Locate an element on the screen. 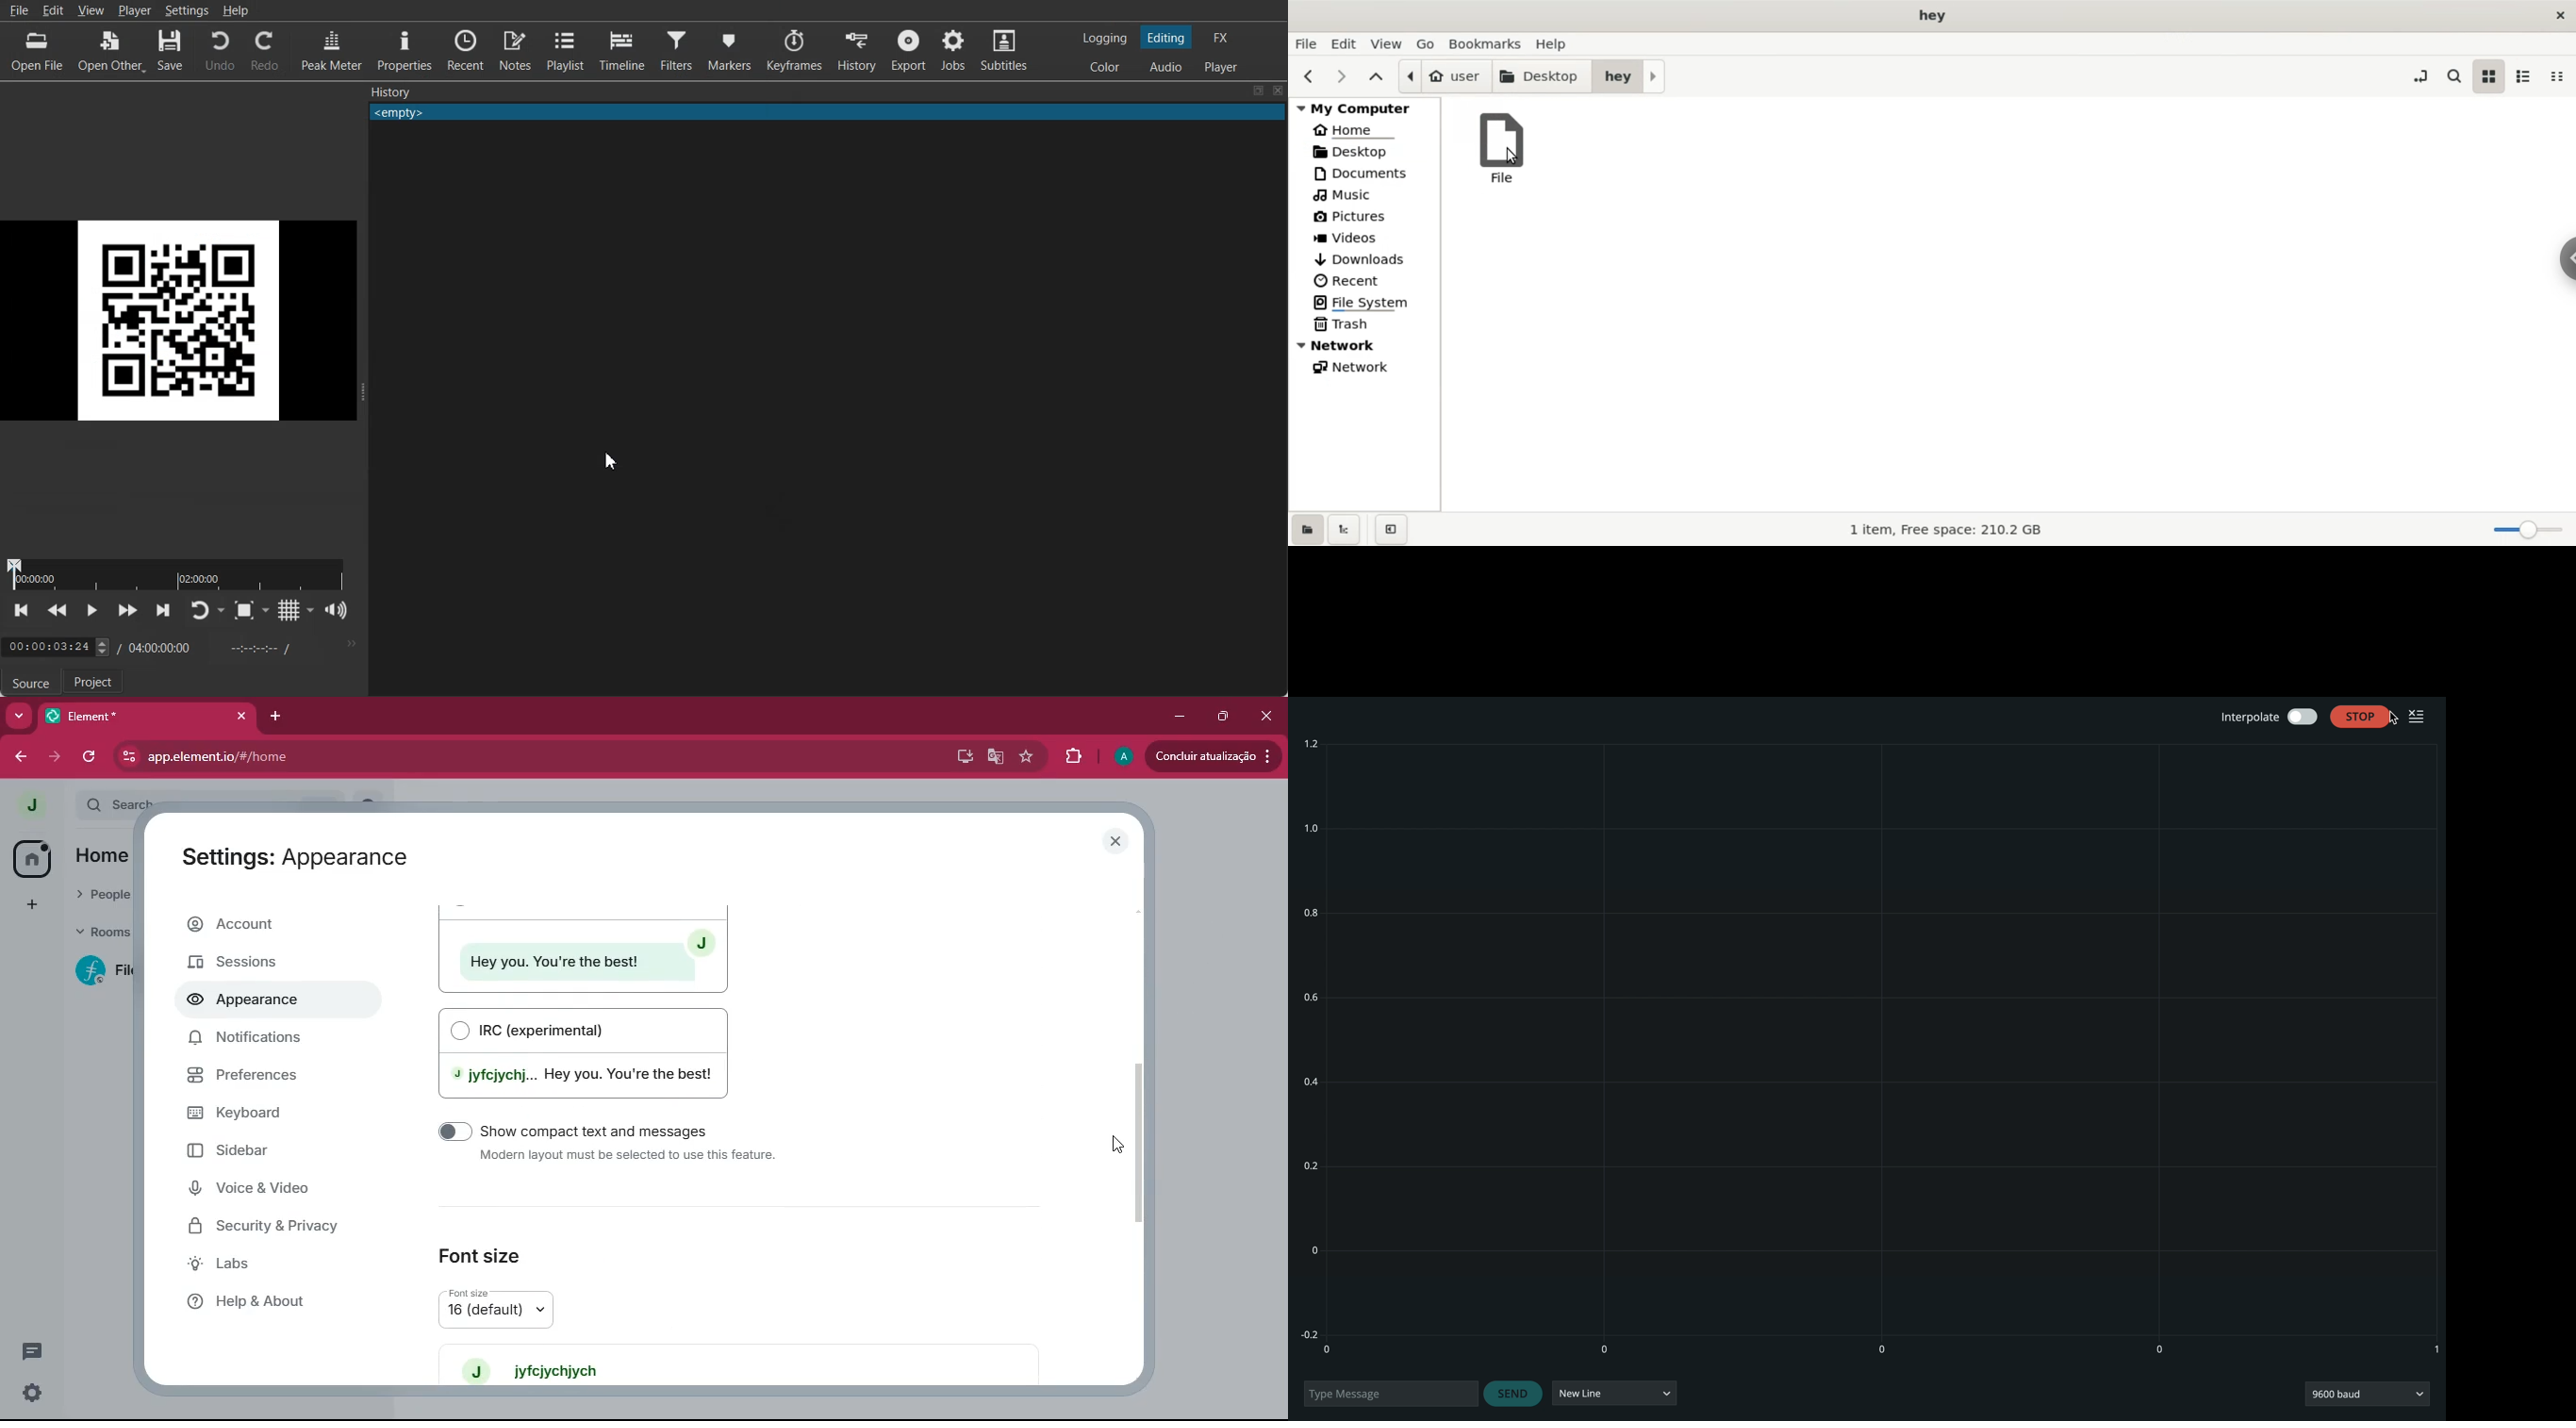  Element* is located at coordinates (131, 717).